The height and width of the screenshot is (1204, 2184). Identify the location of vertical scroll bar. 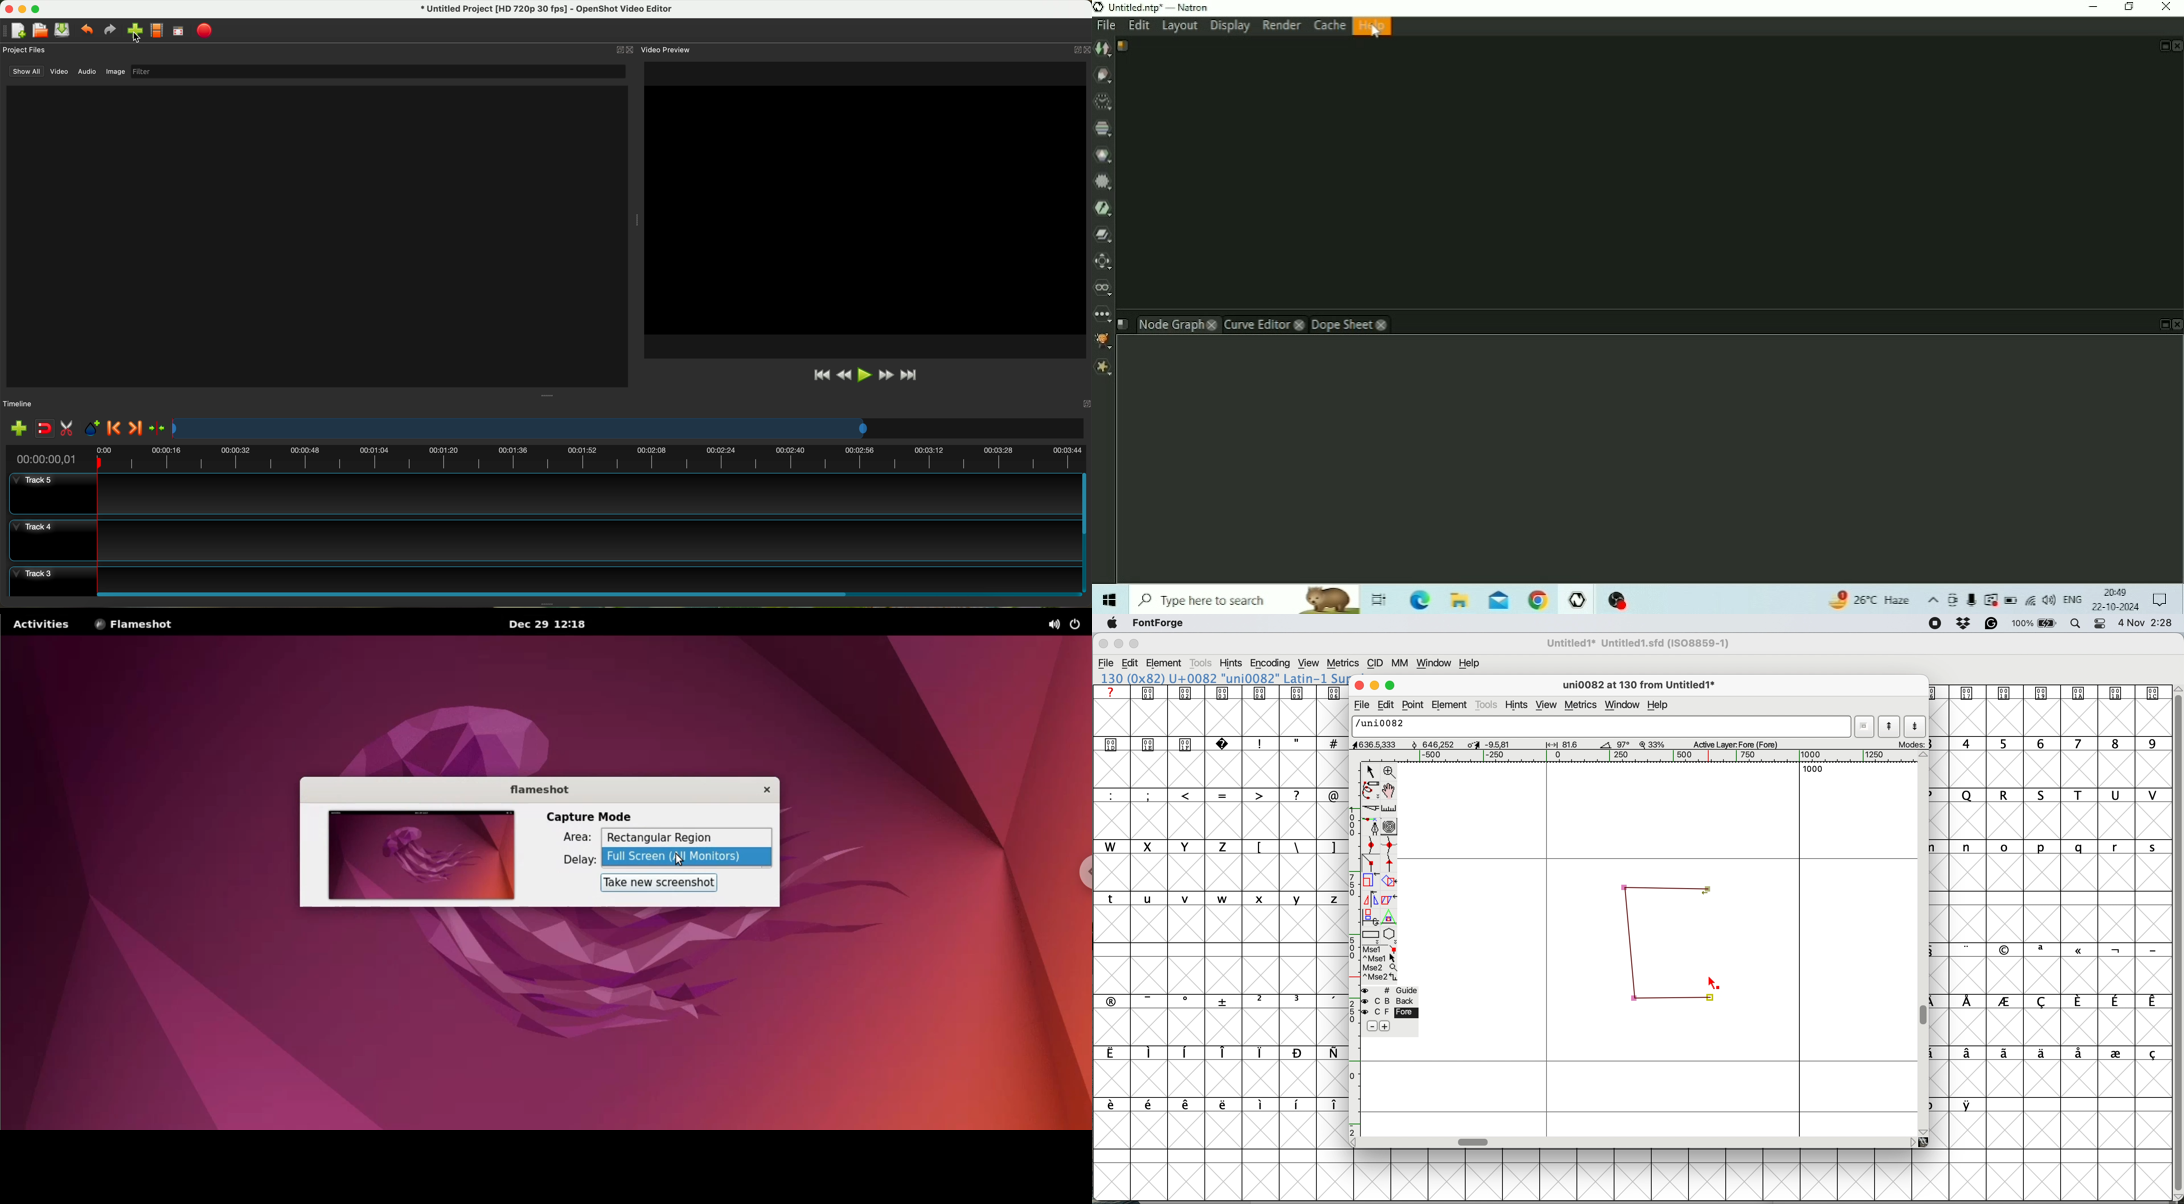
(2176, 940).